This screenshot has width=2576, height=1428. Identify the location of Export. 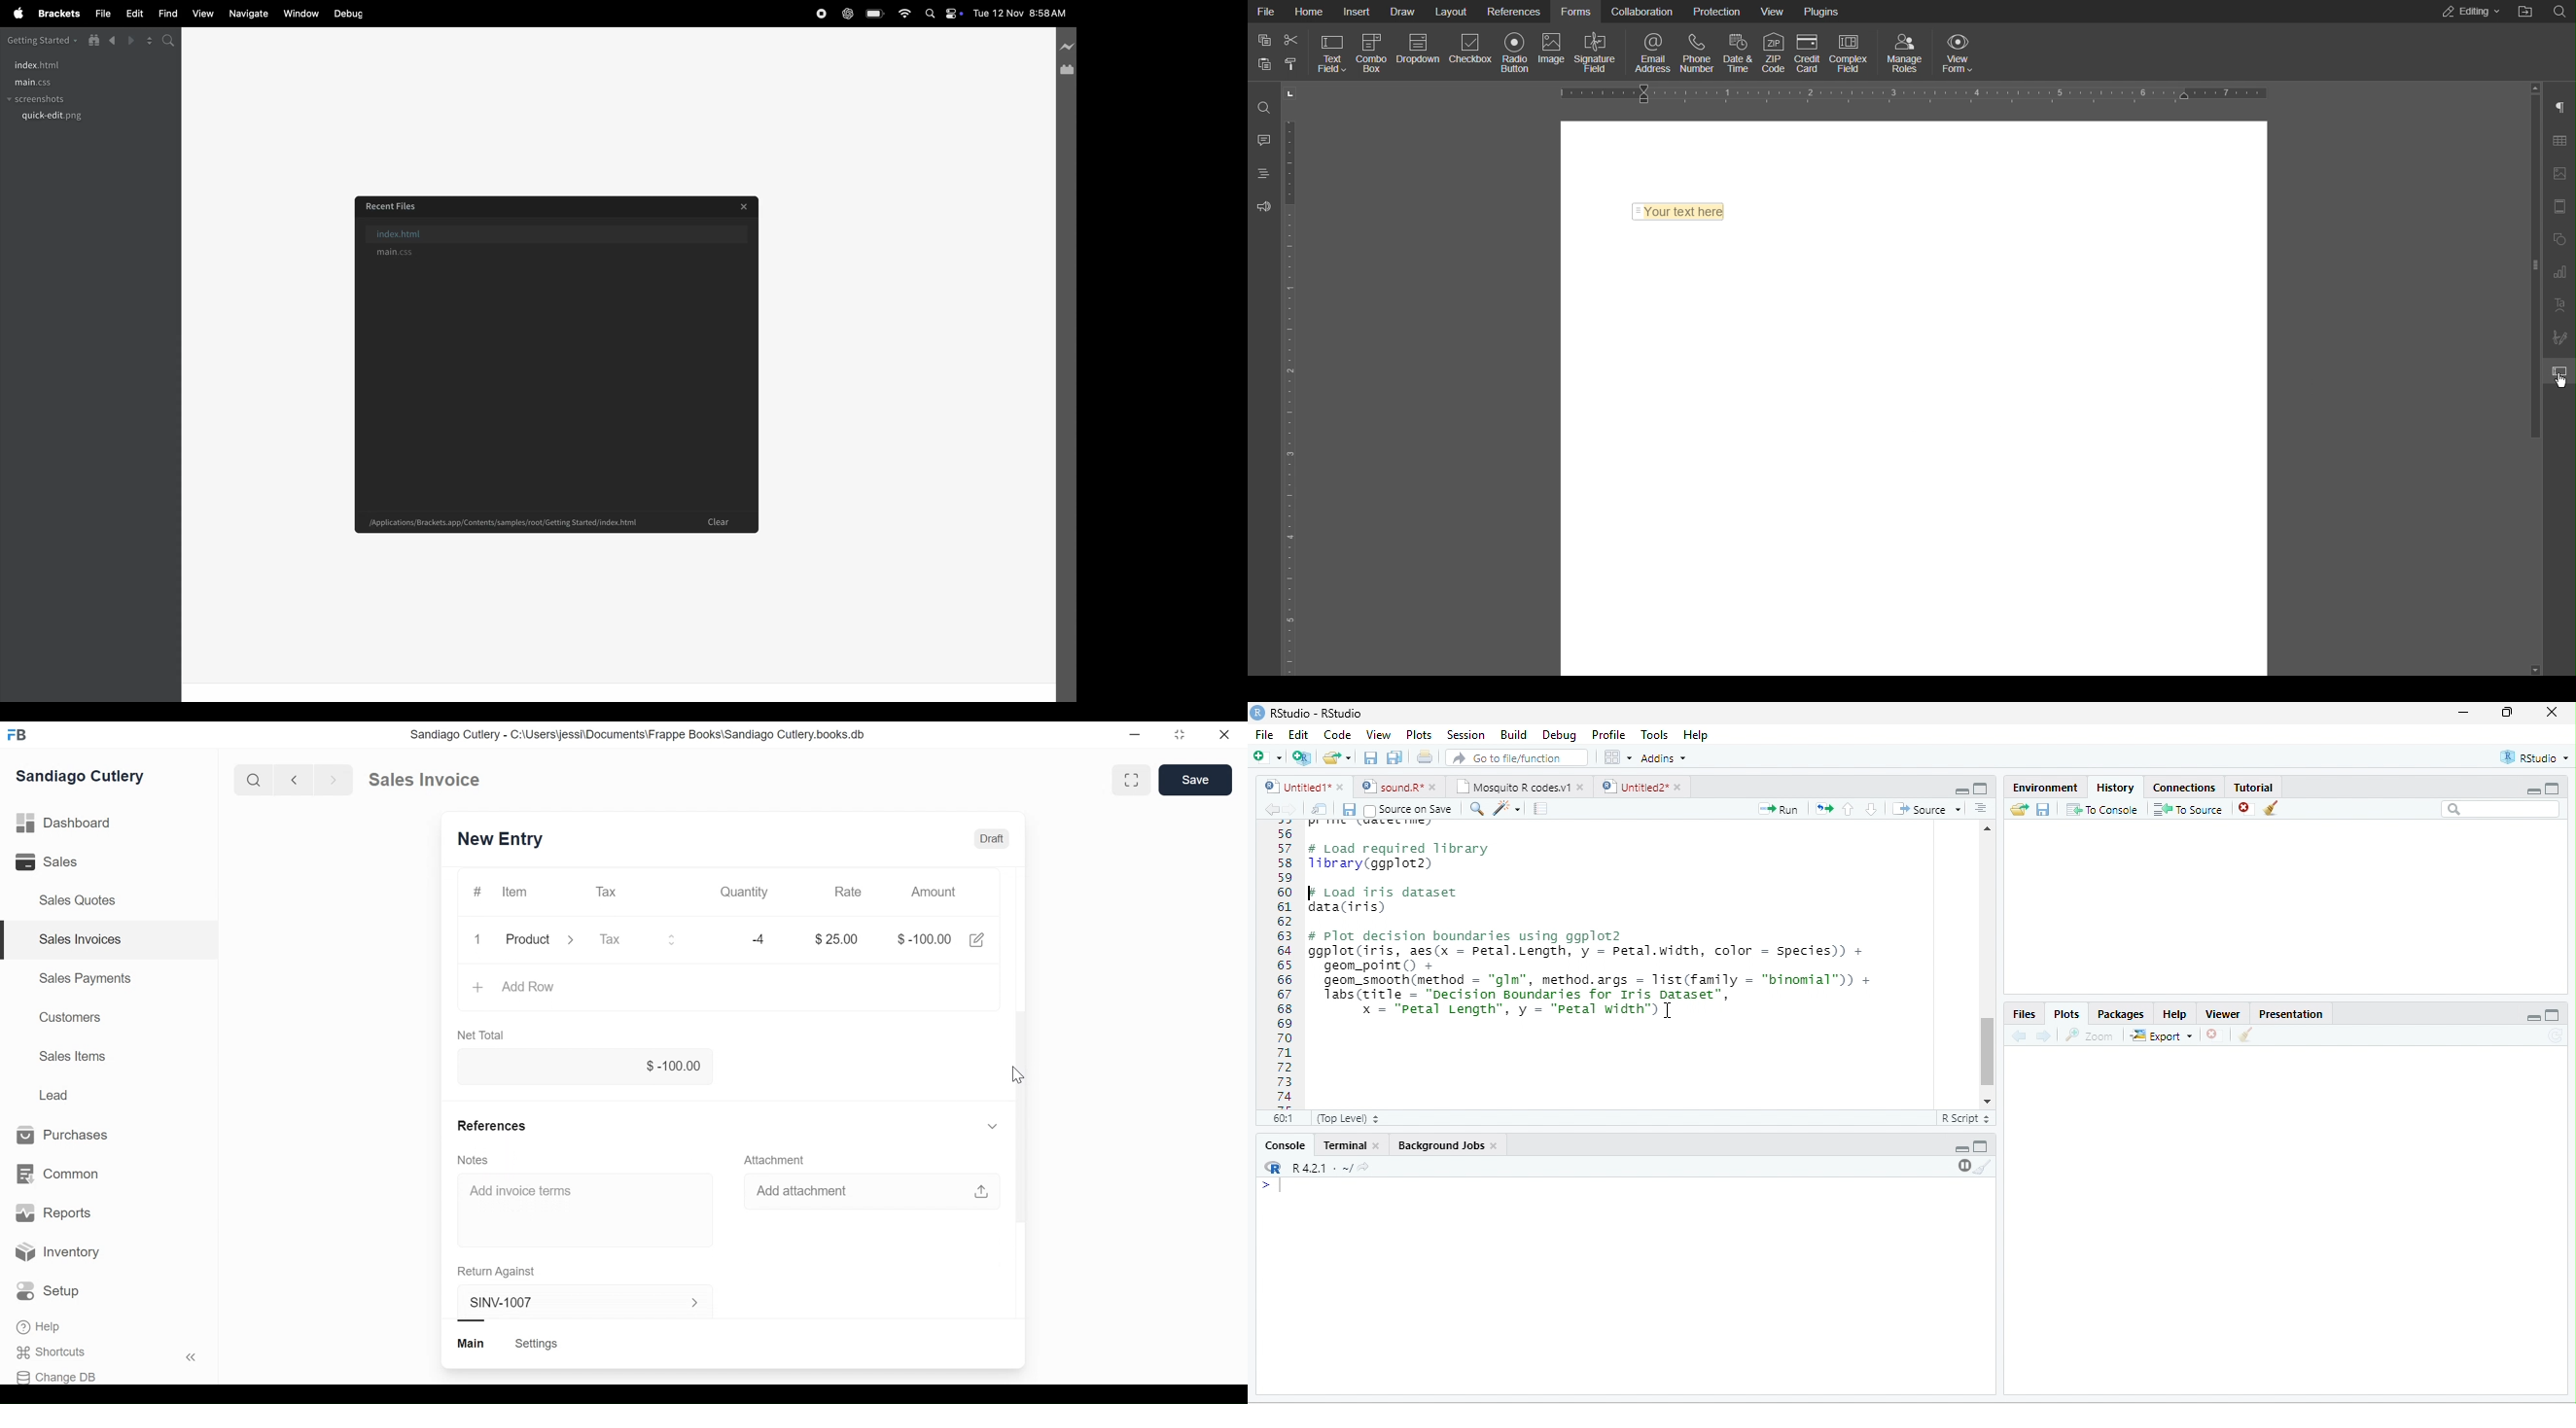
(2162, 1036).